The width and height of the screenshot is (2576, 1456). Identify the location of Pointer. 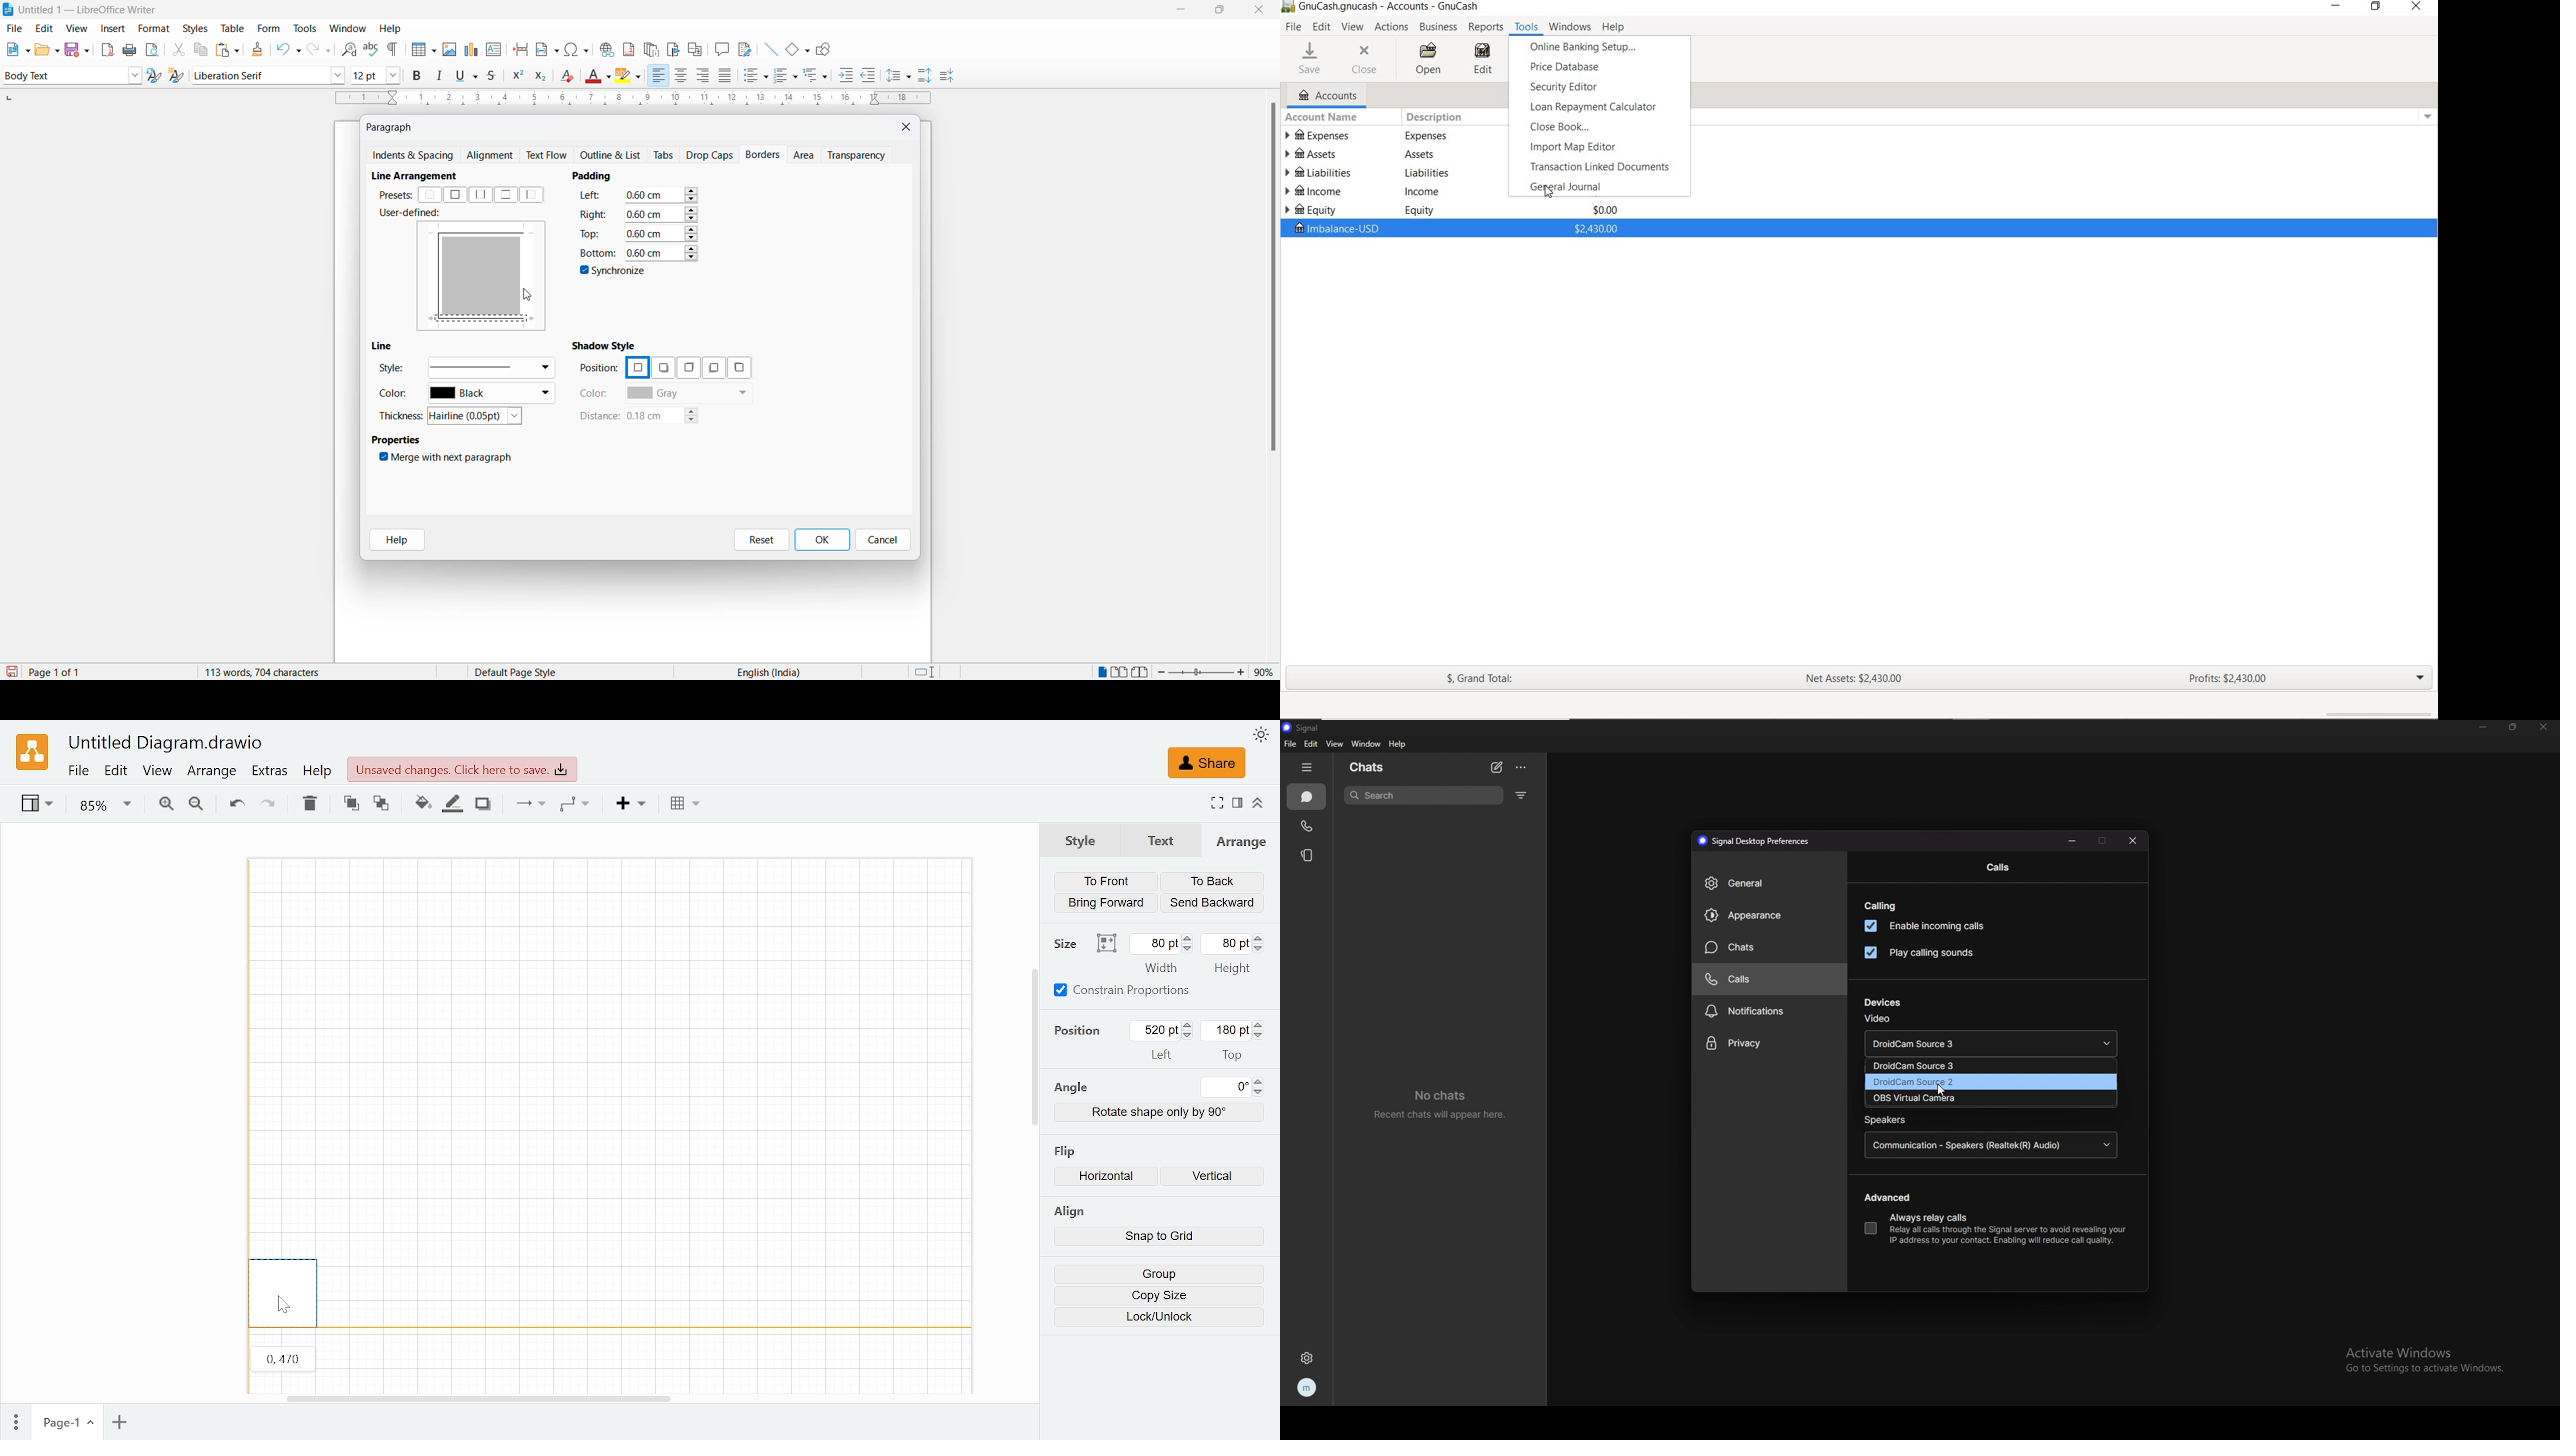
(286, 1306).